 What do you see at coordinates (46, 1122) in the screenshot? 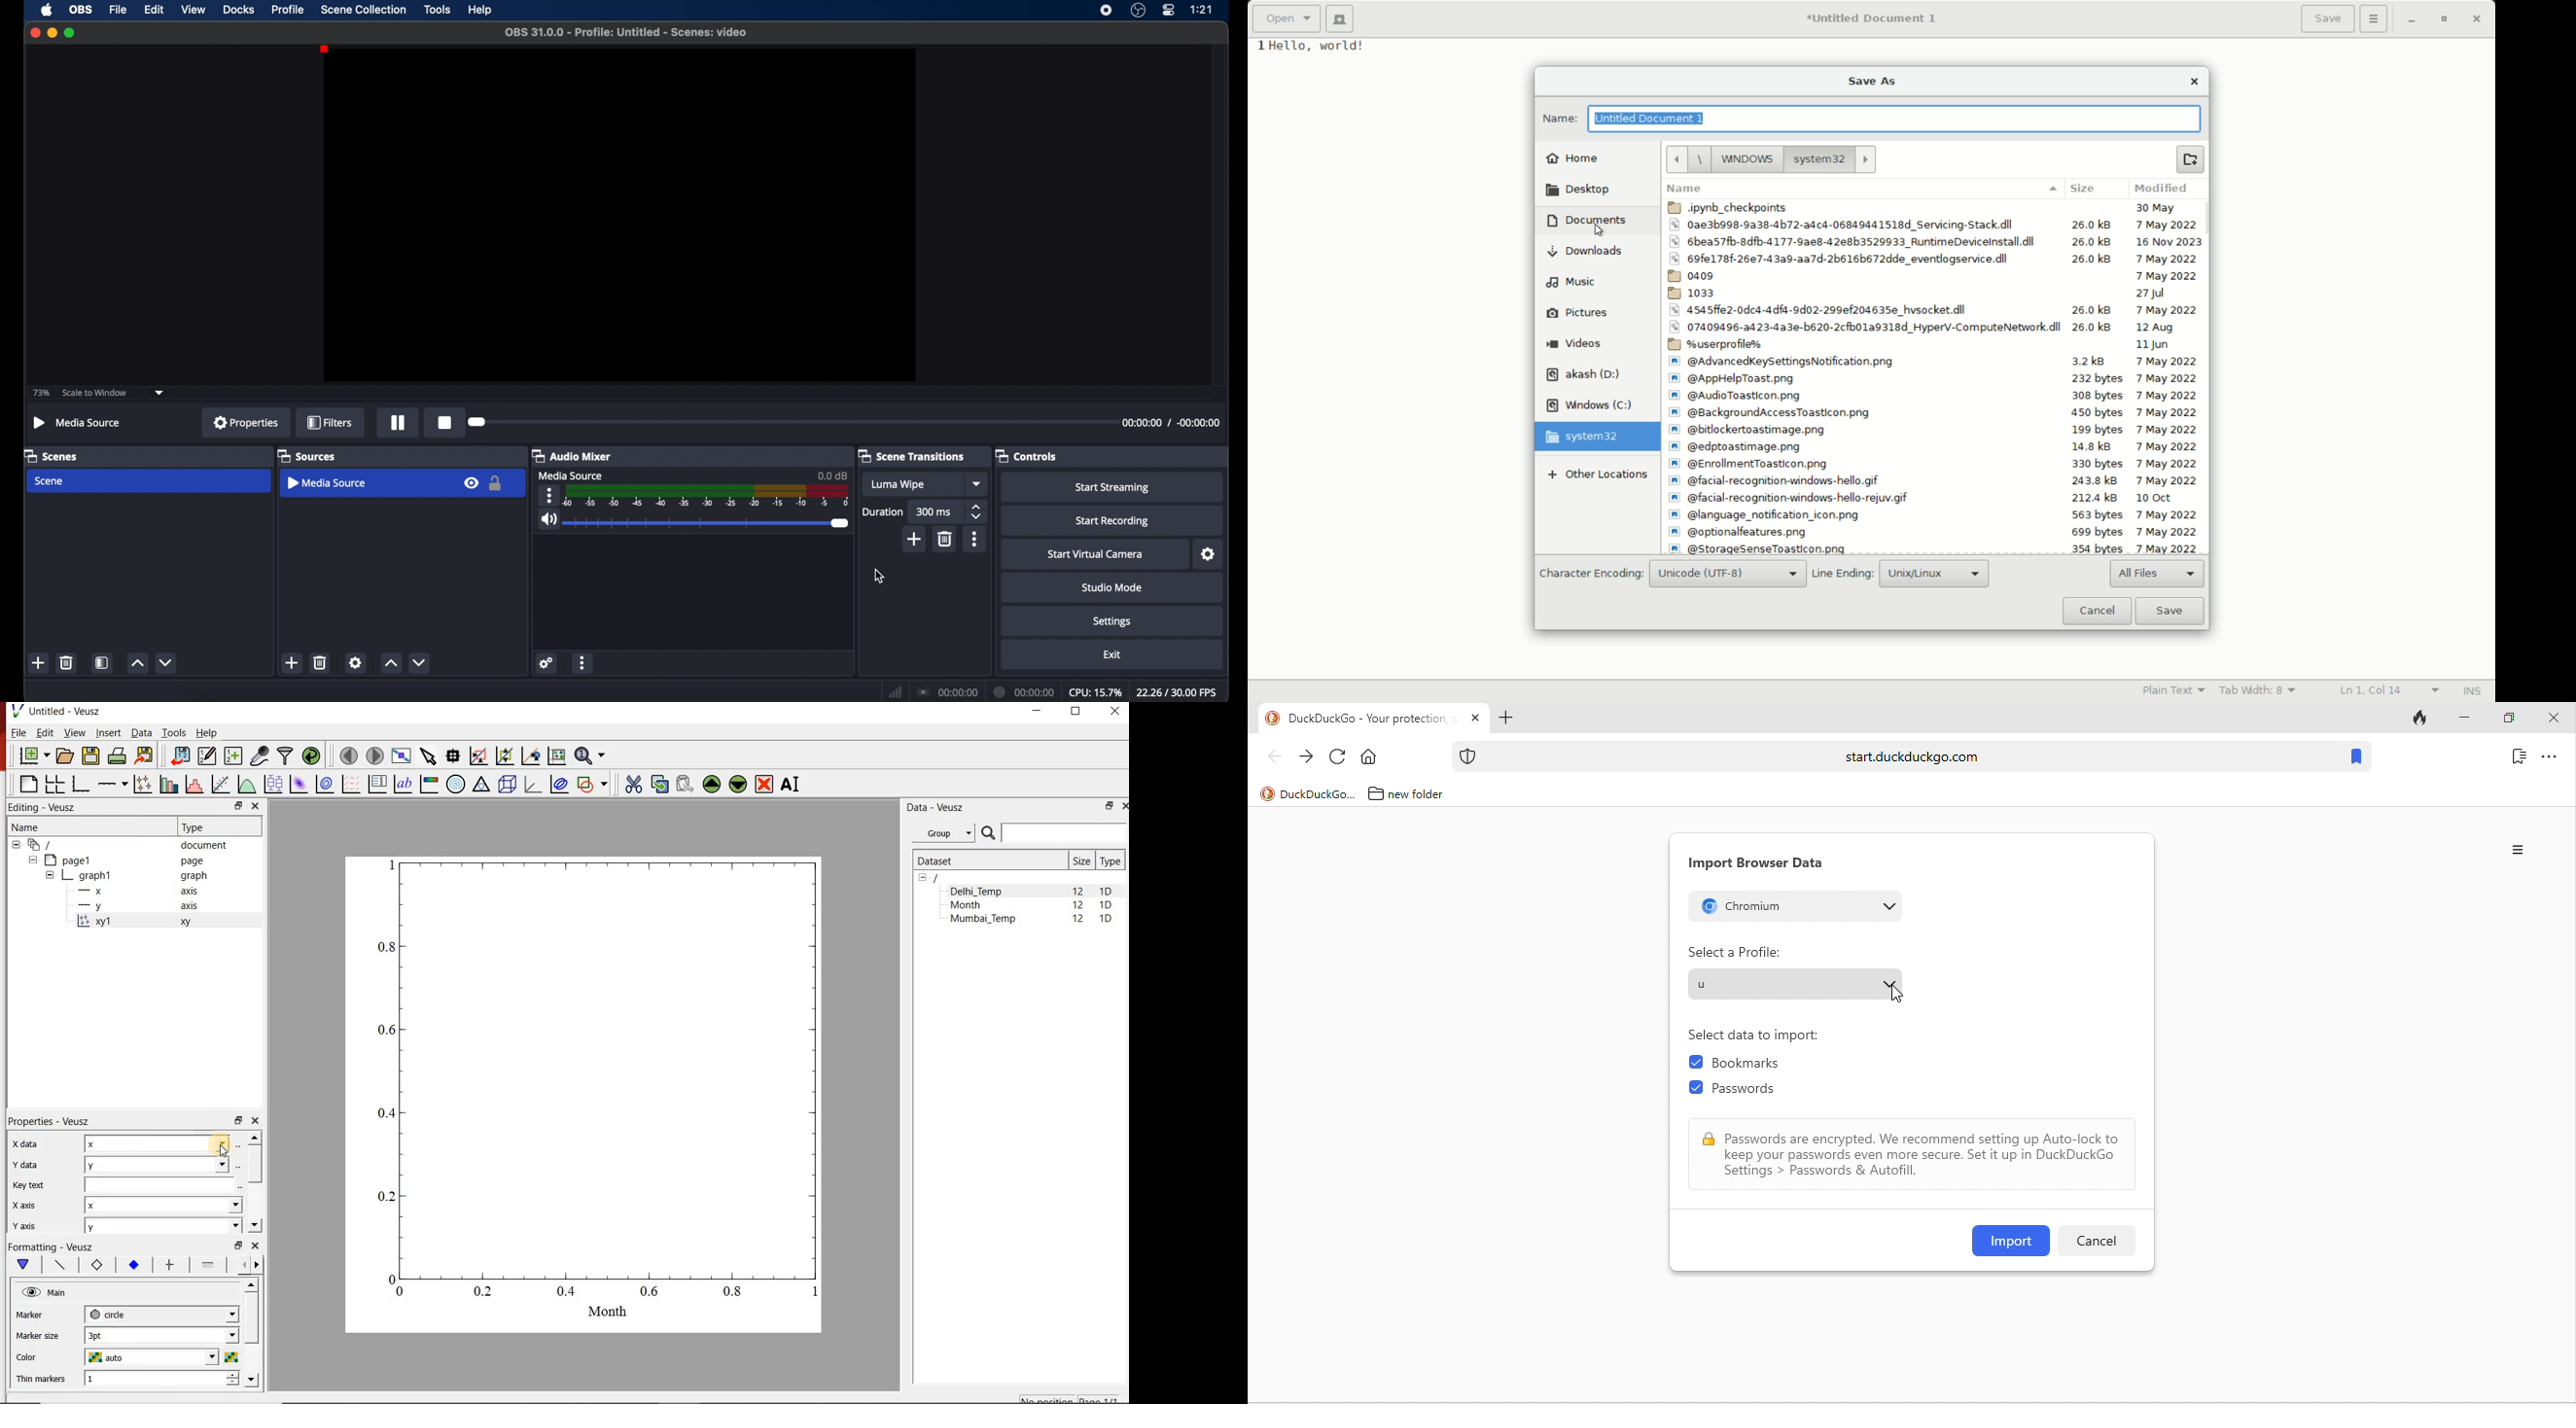
I see `Properties - Veusz` at bounding box center [46, 1122].